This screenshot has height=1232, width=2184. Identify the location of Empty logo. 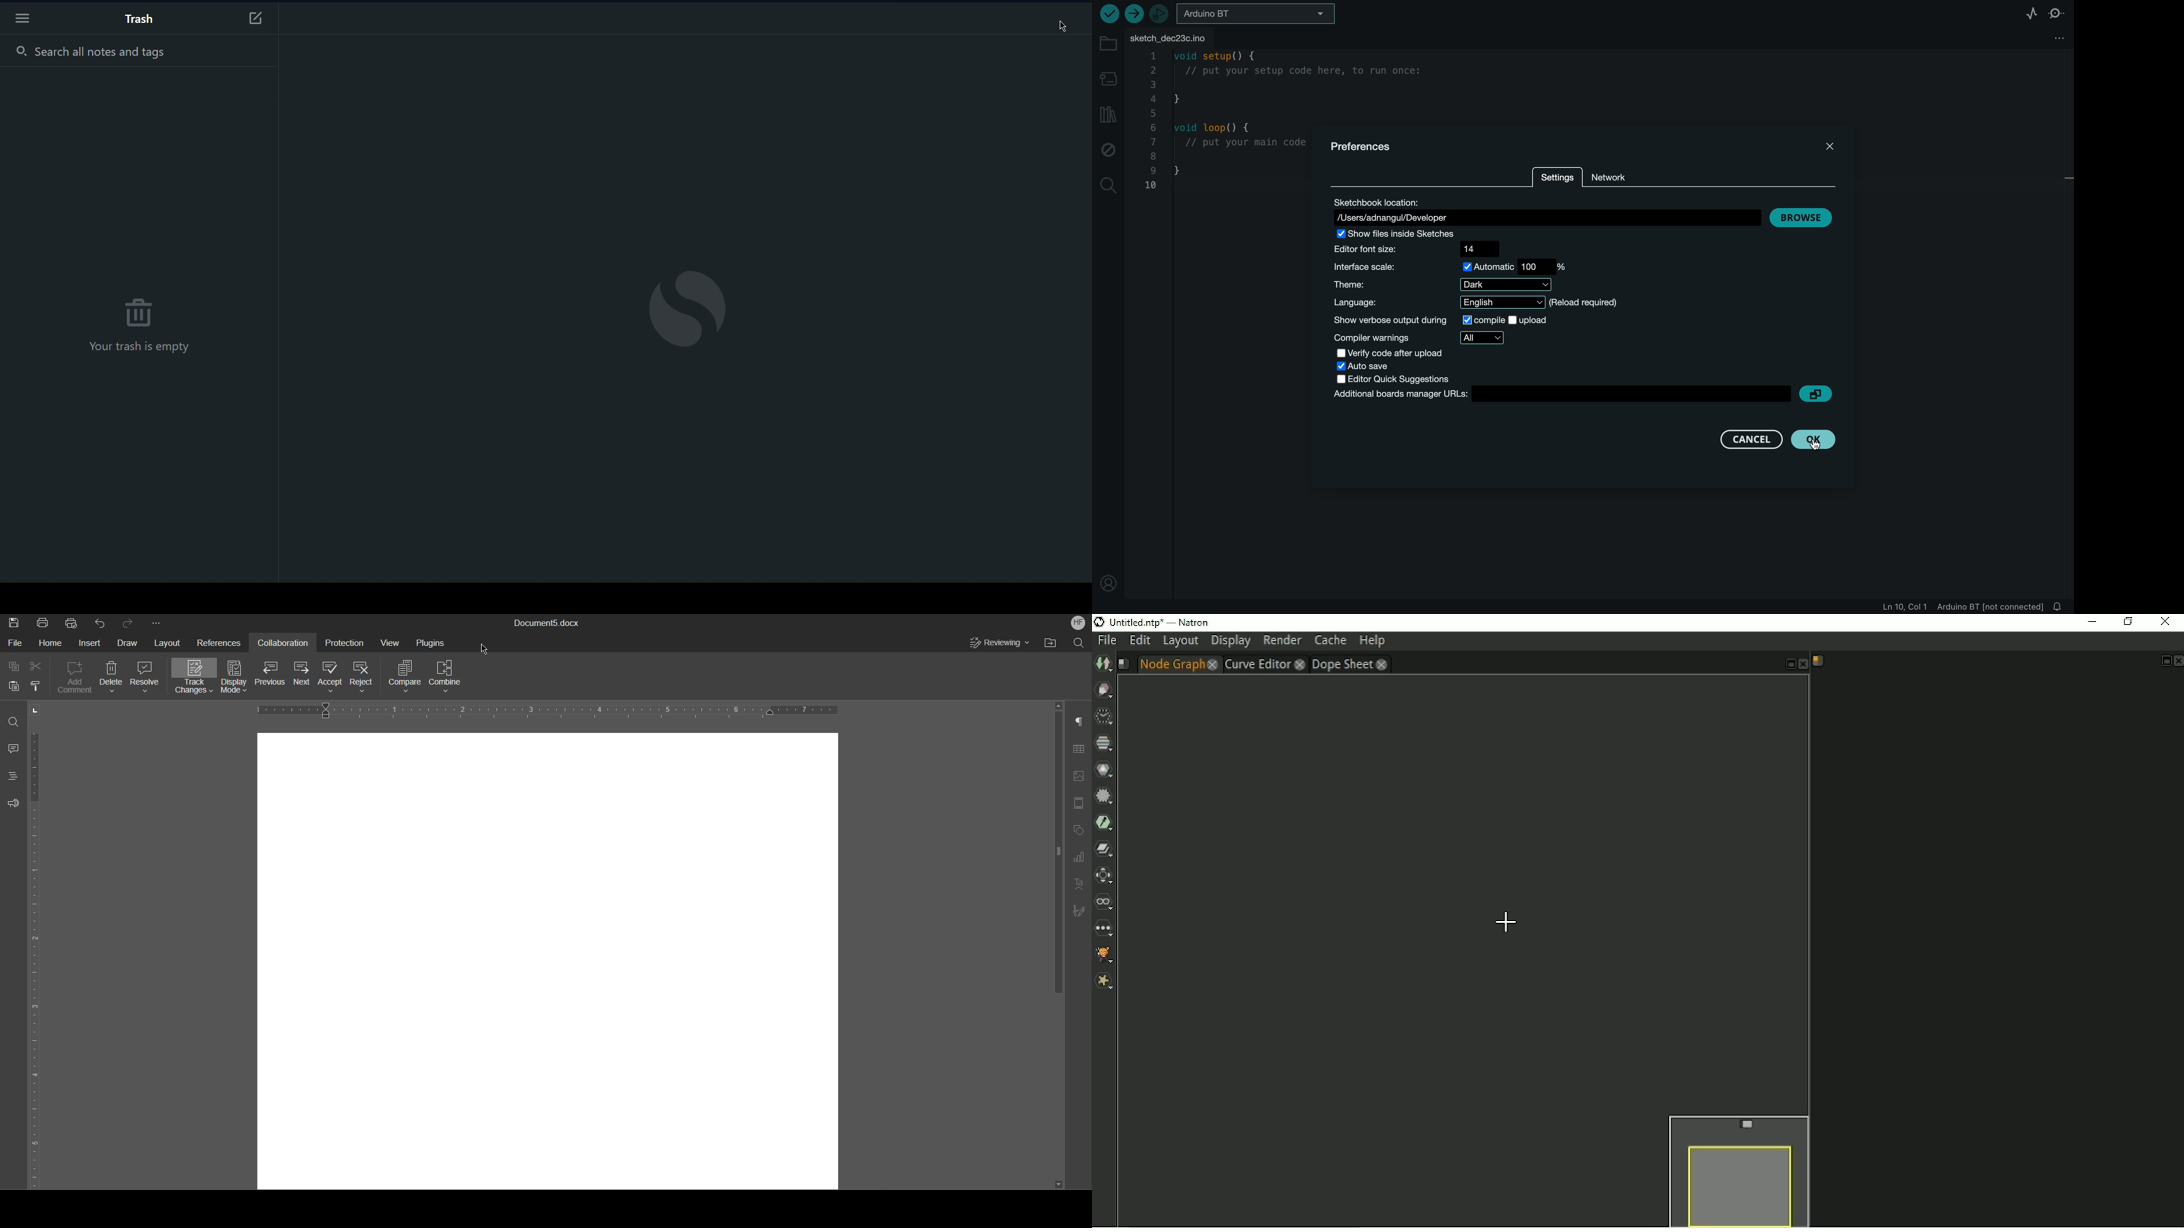
(688, 308).